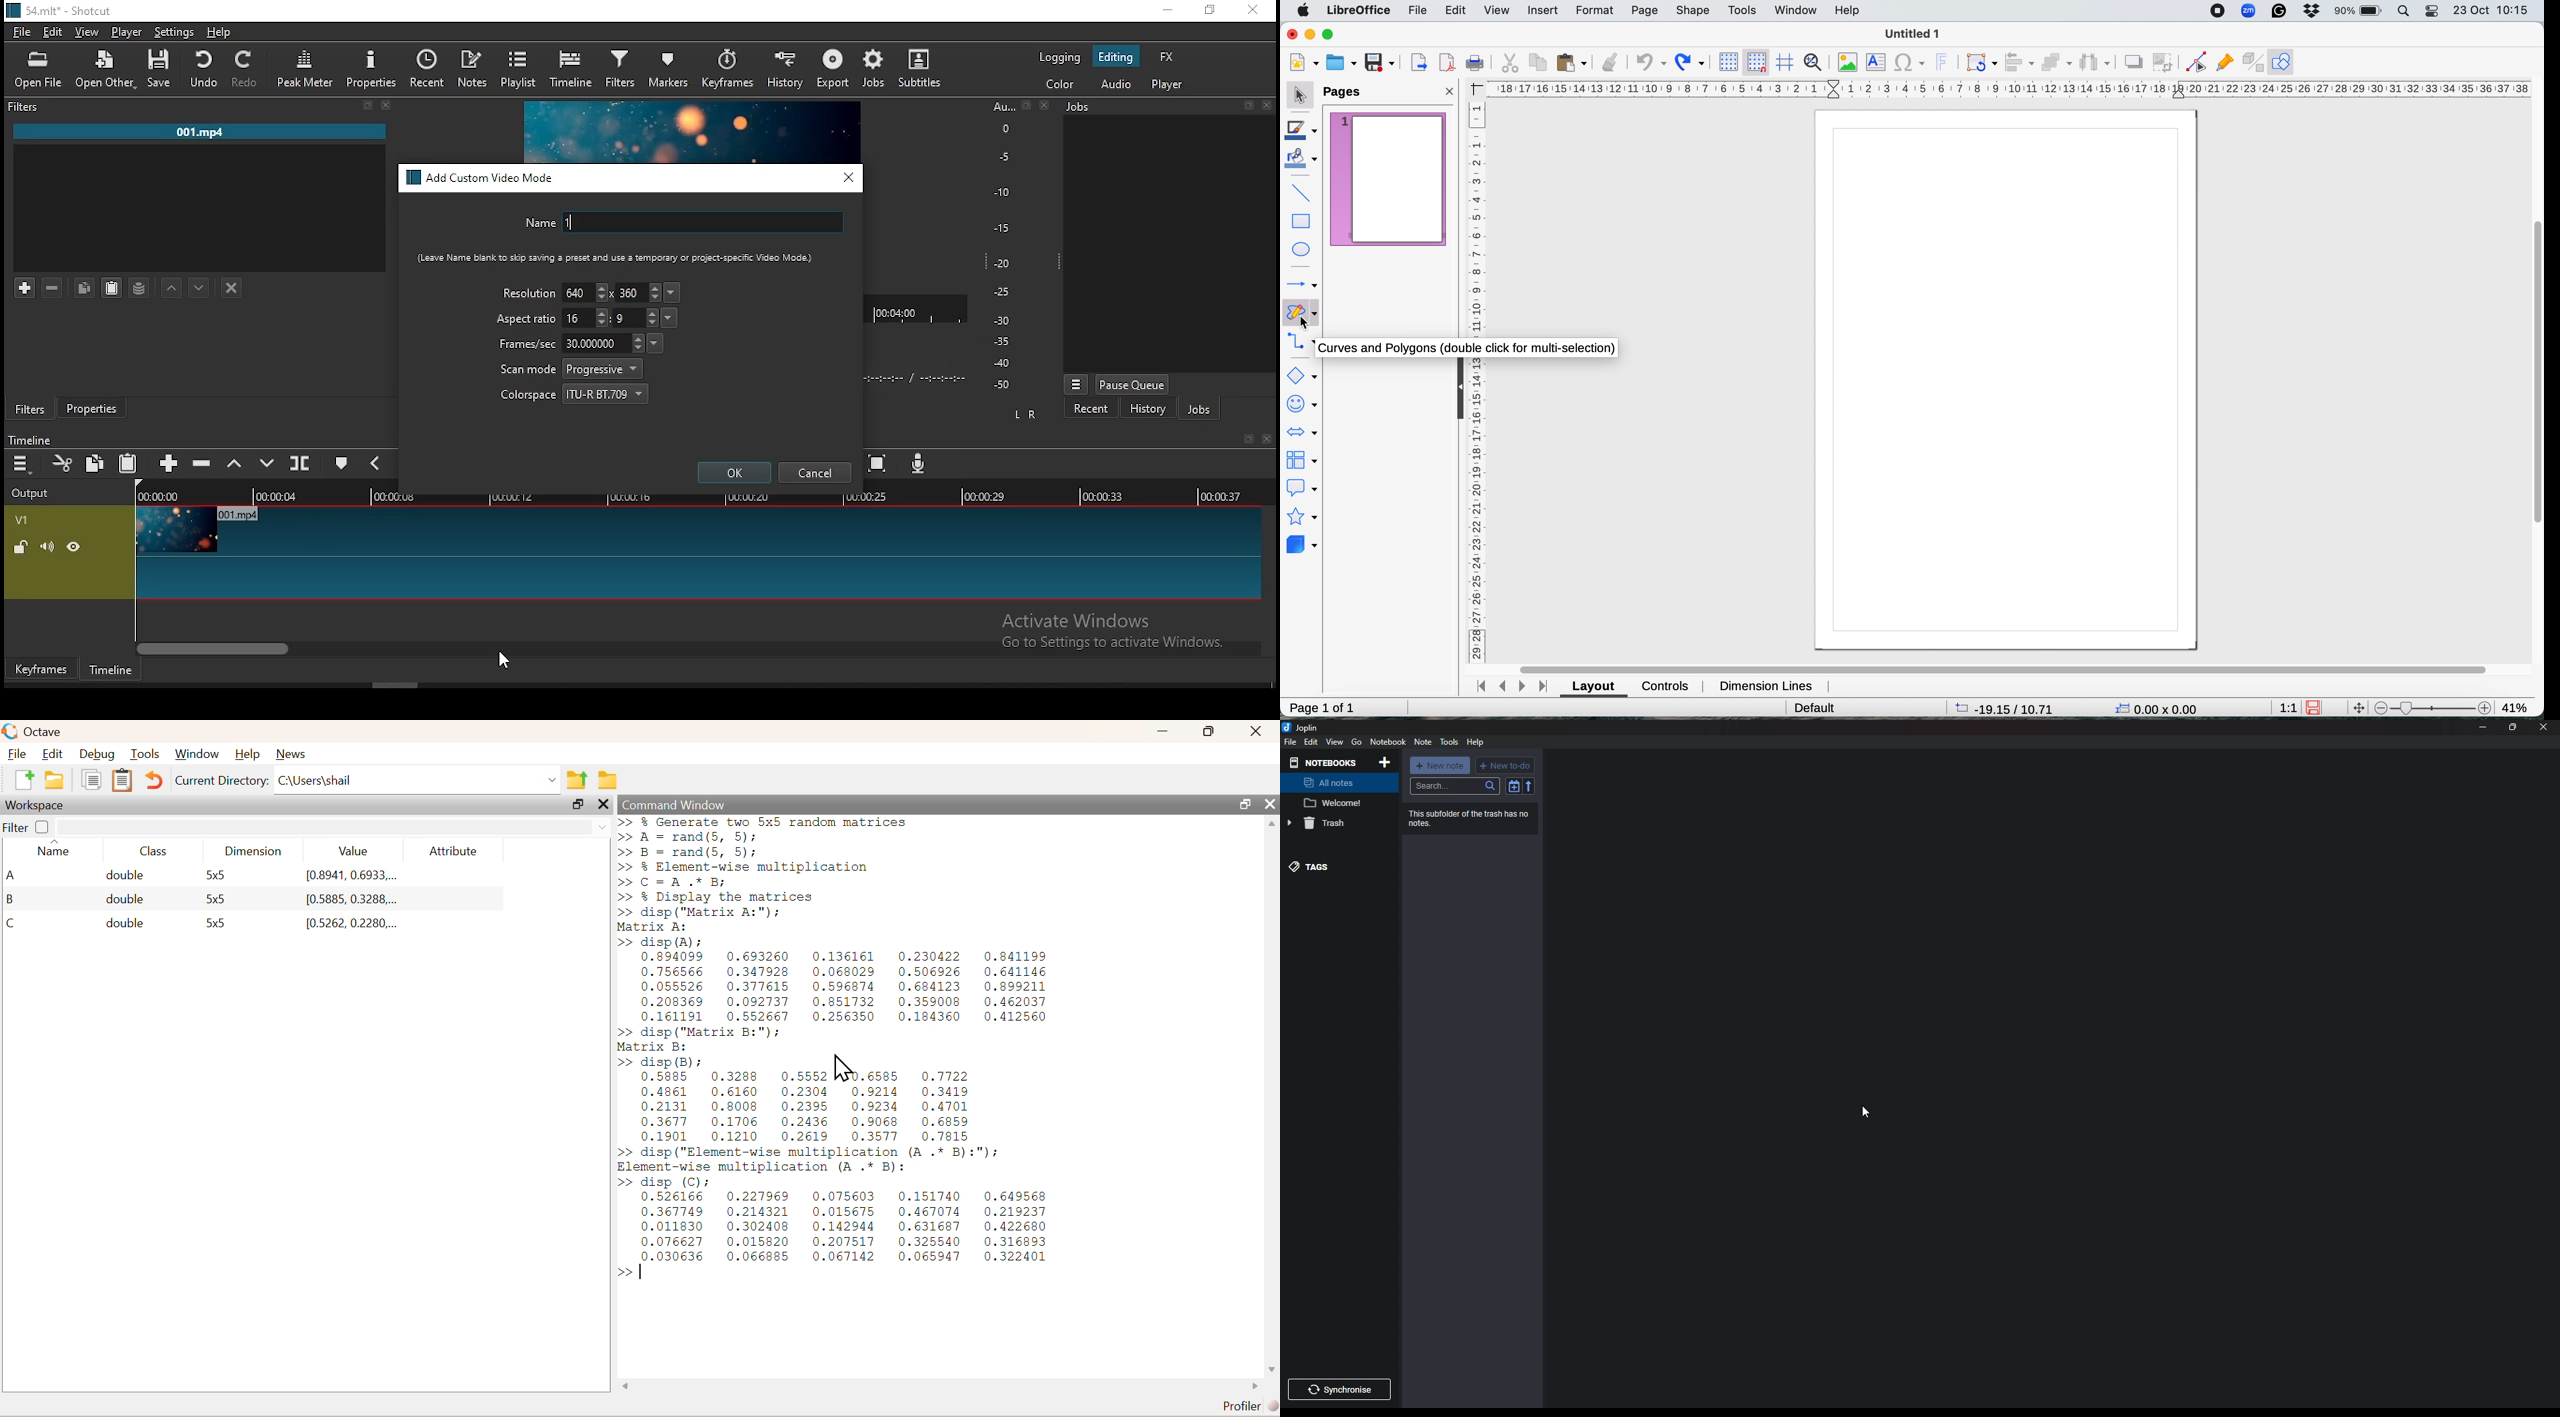 Image resolution: width=2576 pixels, height=1428 pixels. Describe the element at coordinates (2281, 62) in the screenshot. I see `show draw functions` at that location.